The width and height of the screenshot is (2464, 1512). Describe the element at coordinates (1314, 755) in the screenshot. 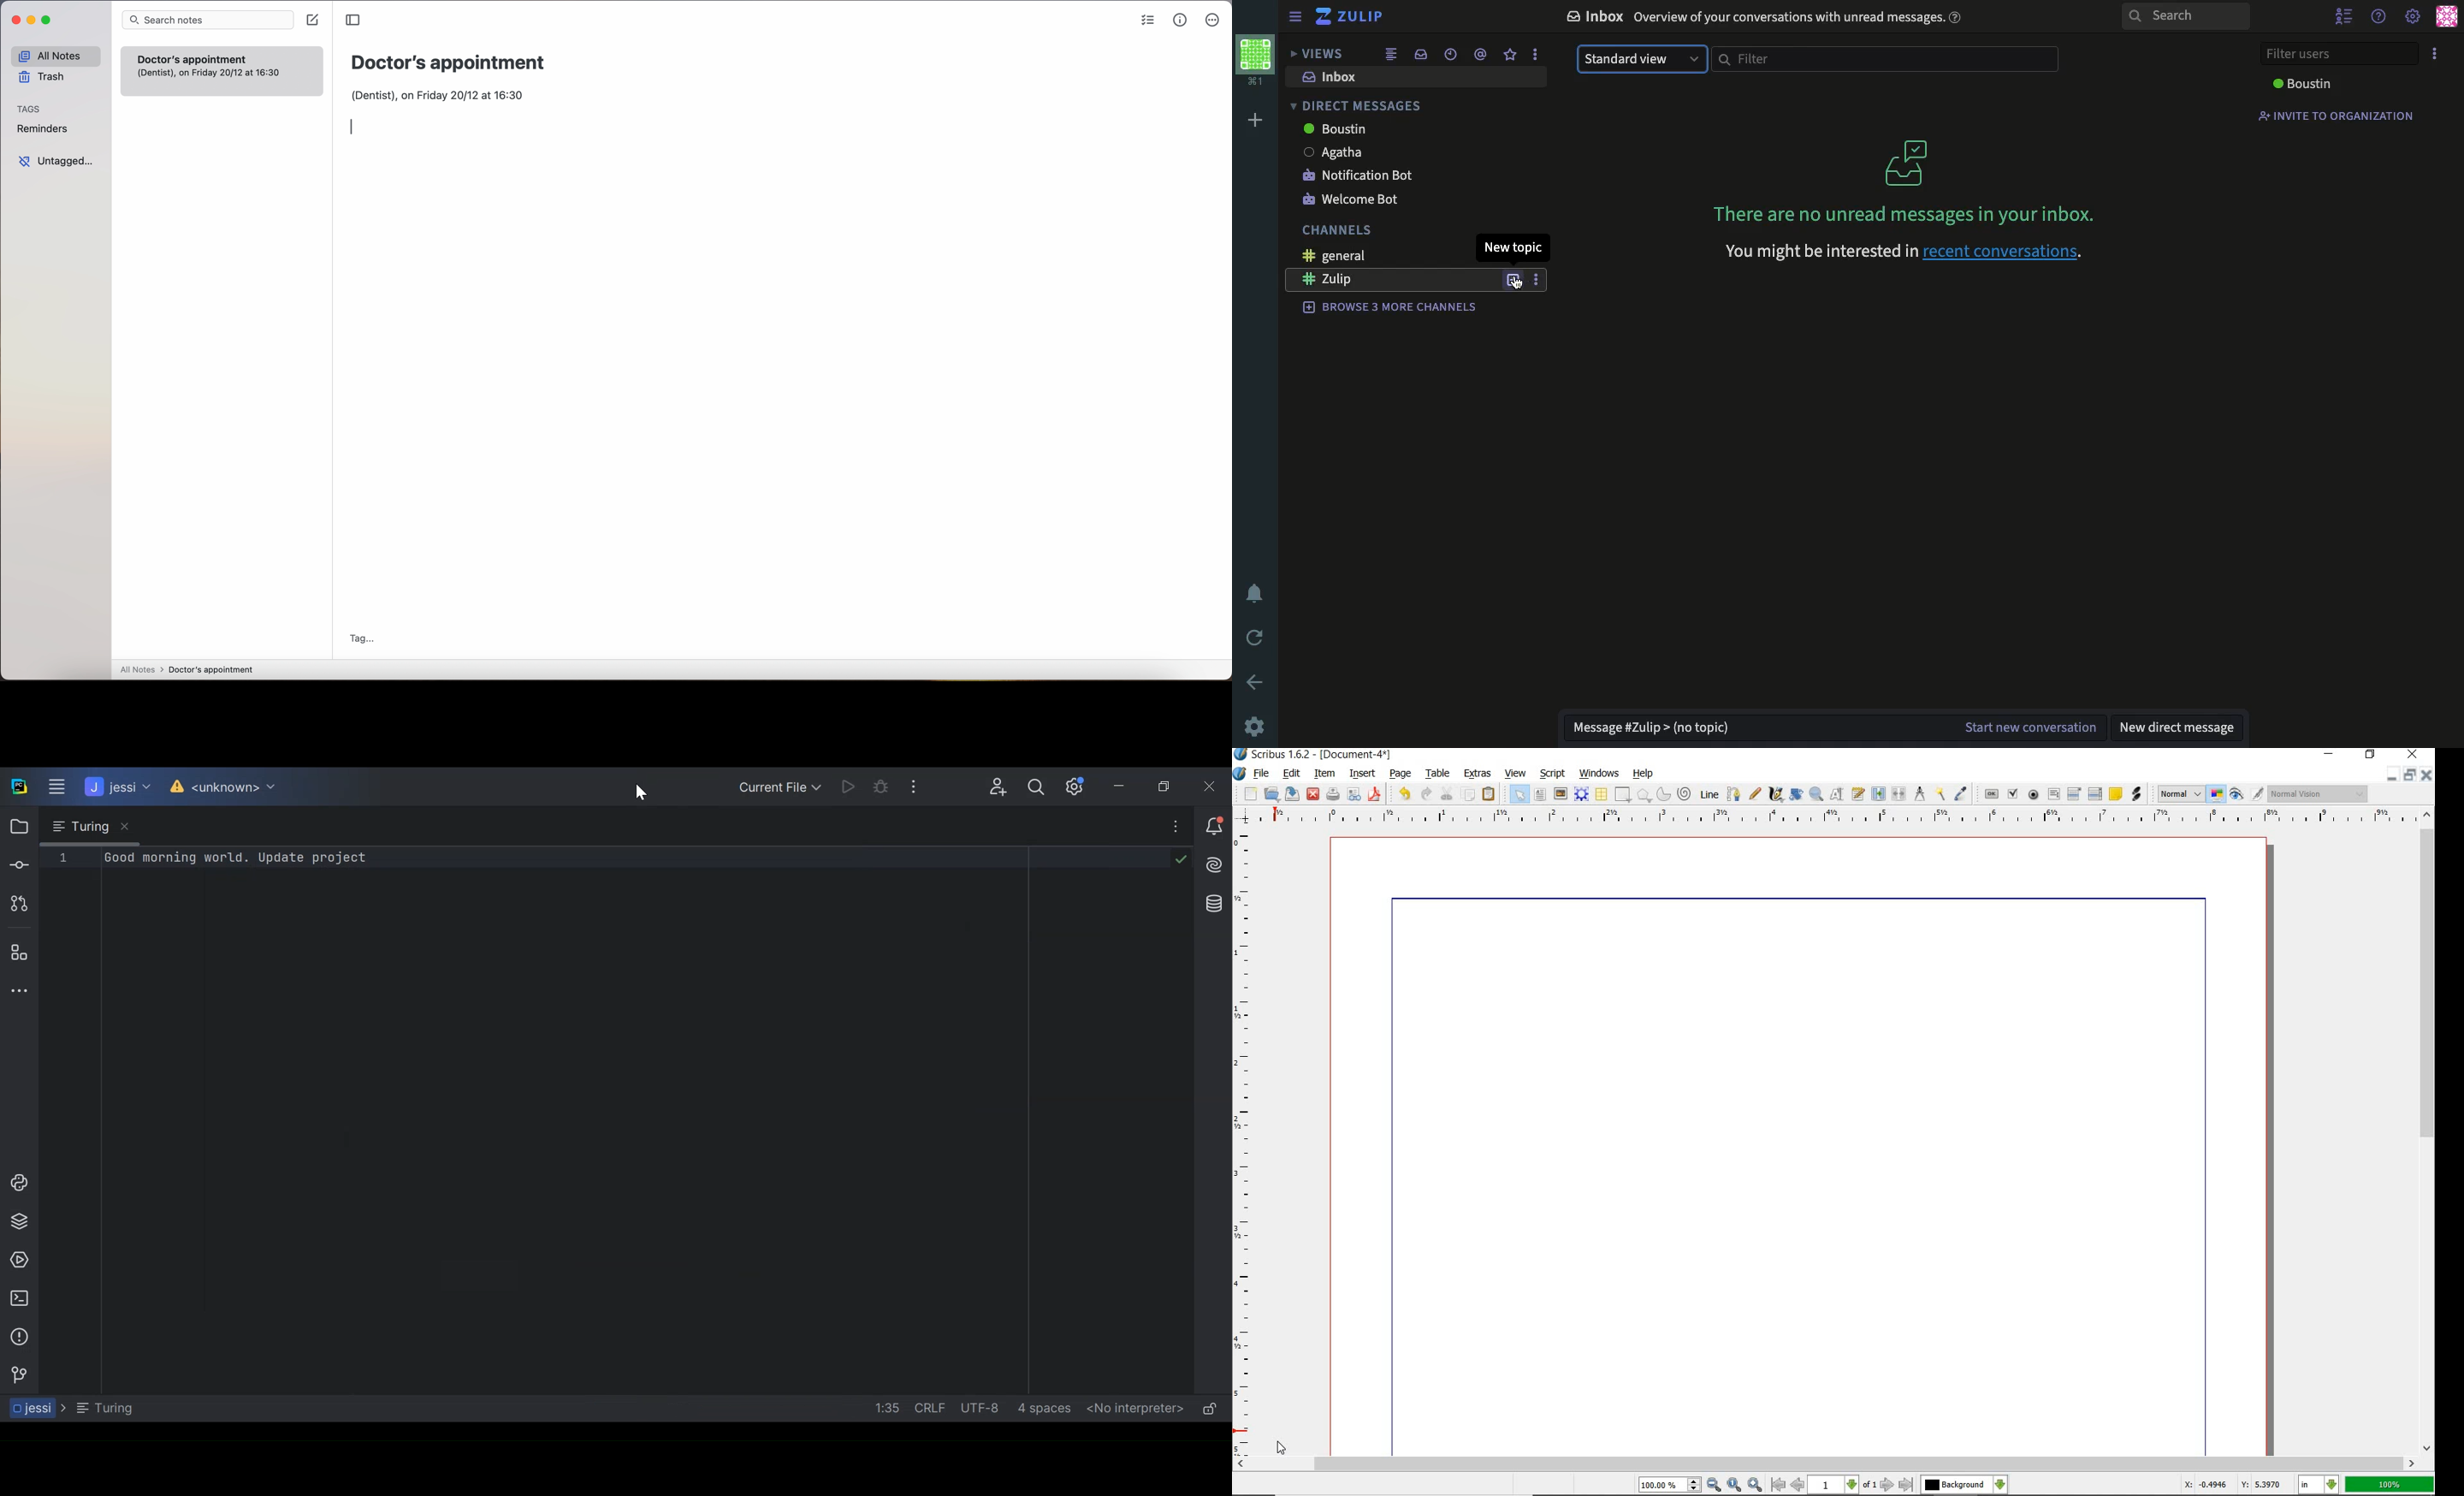

I see `Scribus 1.6.2 - [Document-4*]` at that location.